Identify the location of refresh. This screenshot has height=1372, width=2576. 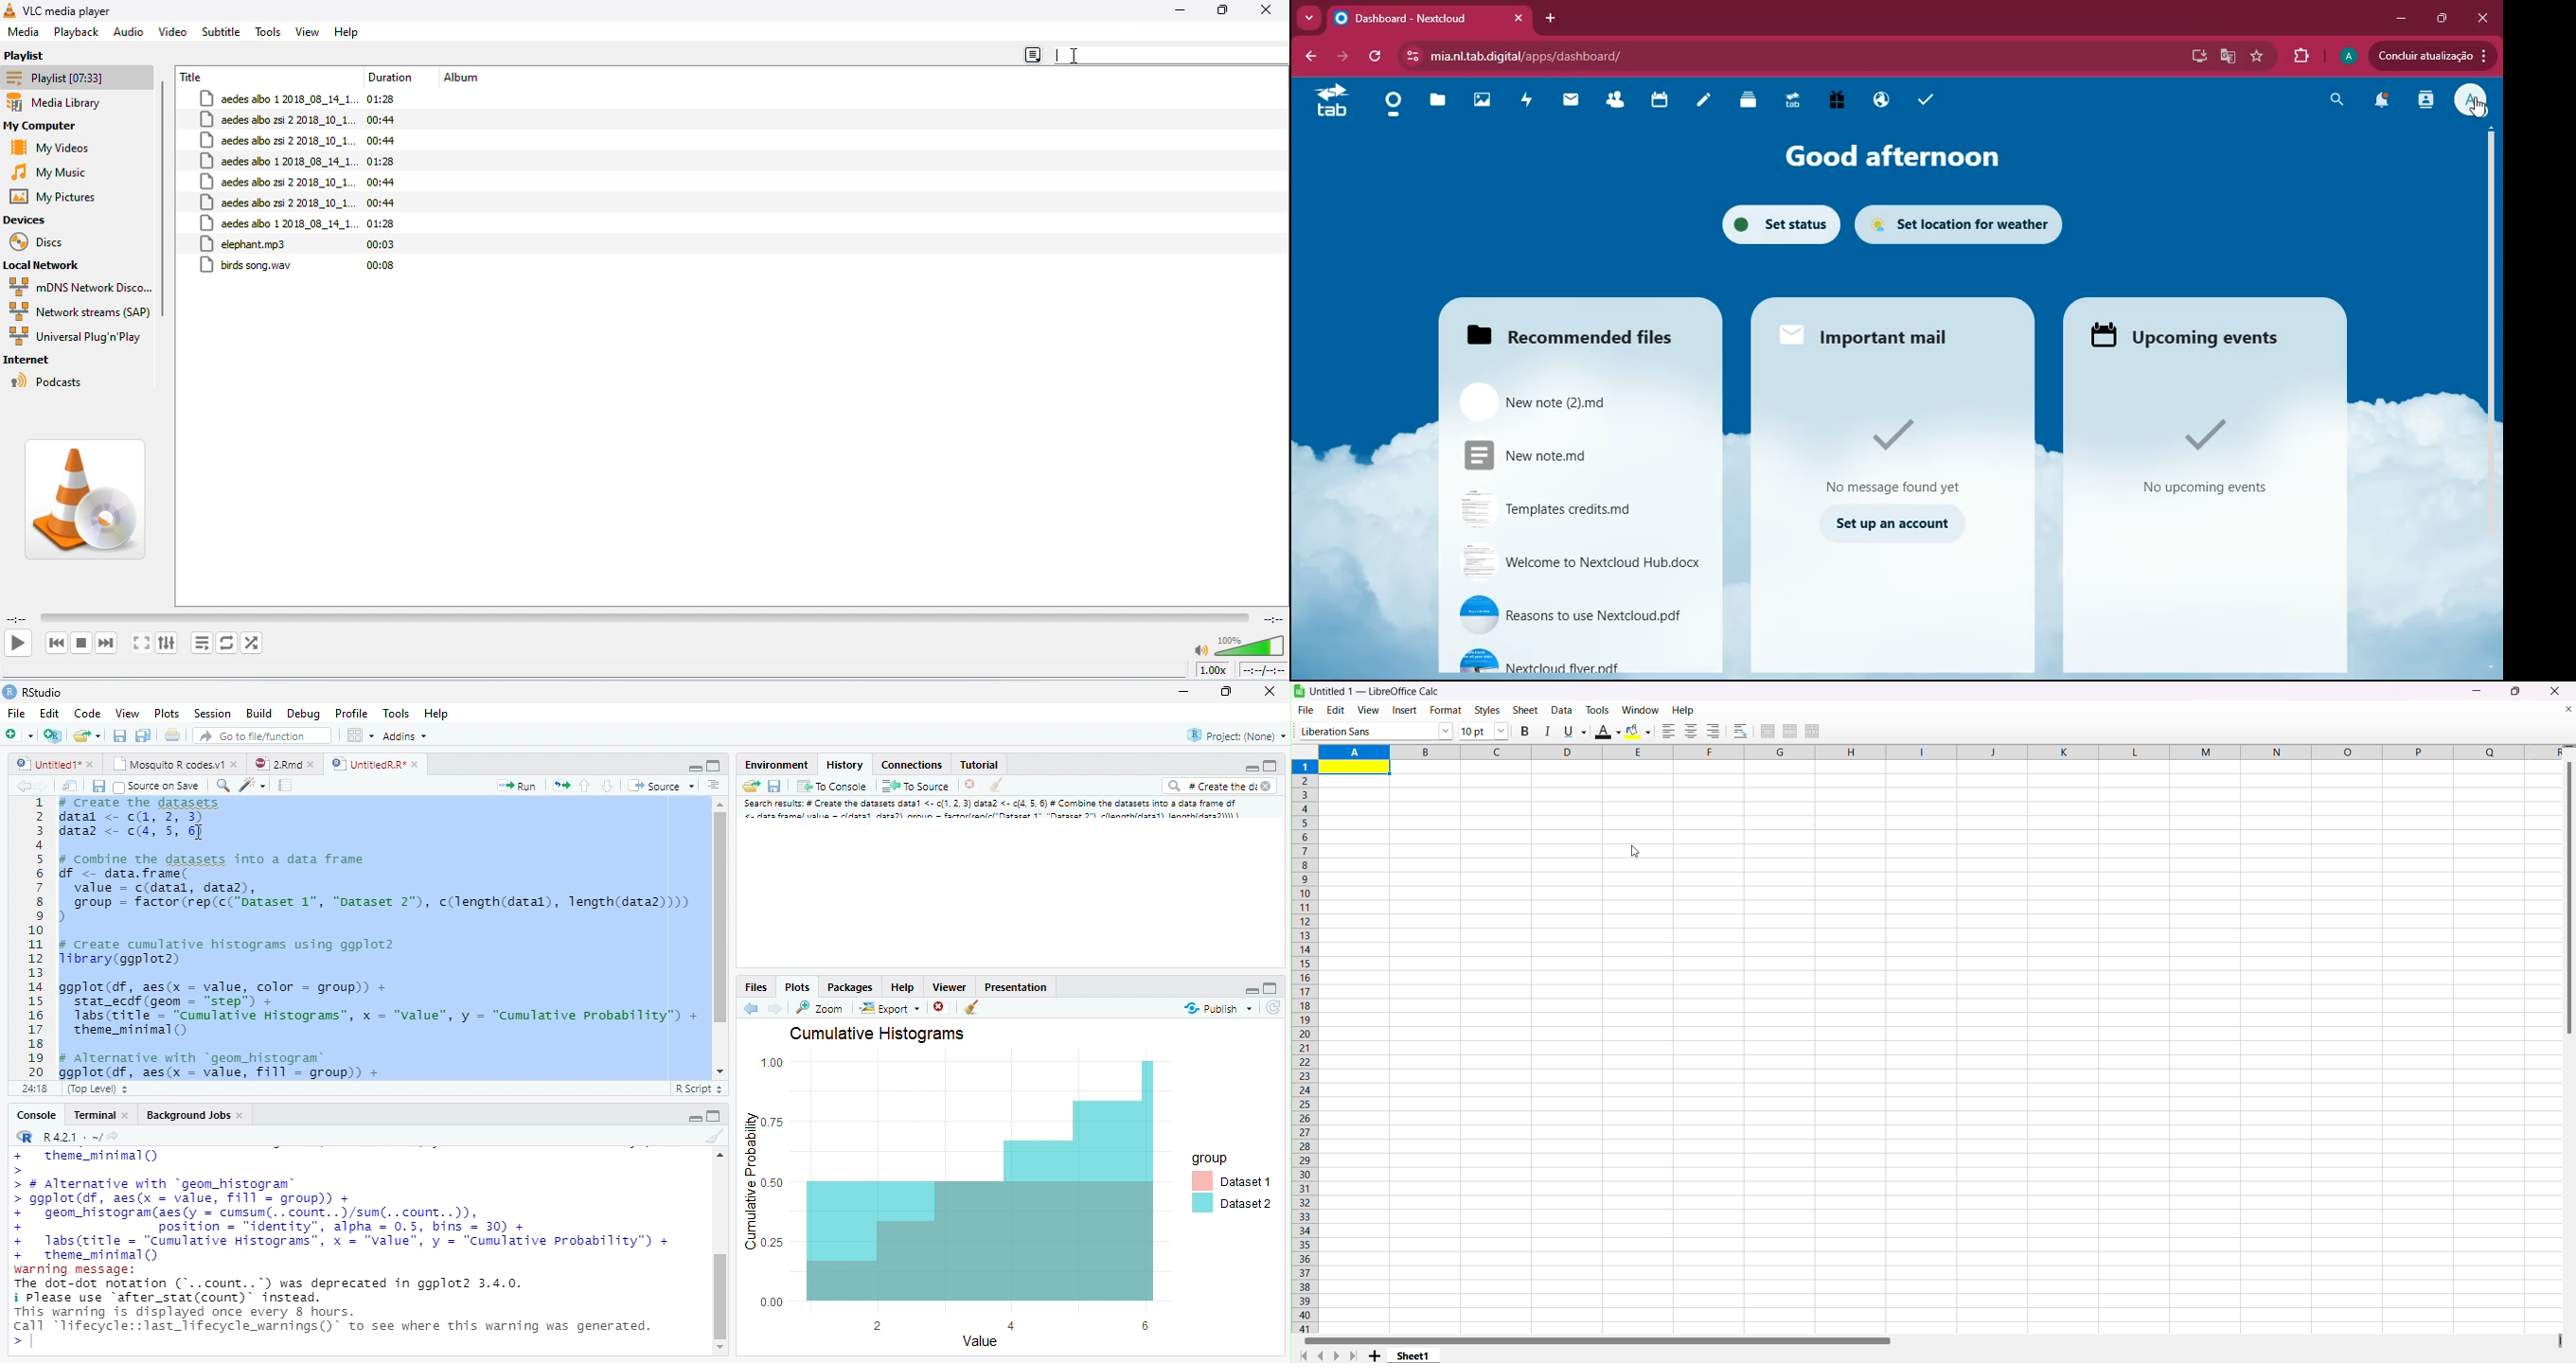
(1377, 59).